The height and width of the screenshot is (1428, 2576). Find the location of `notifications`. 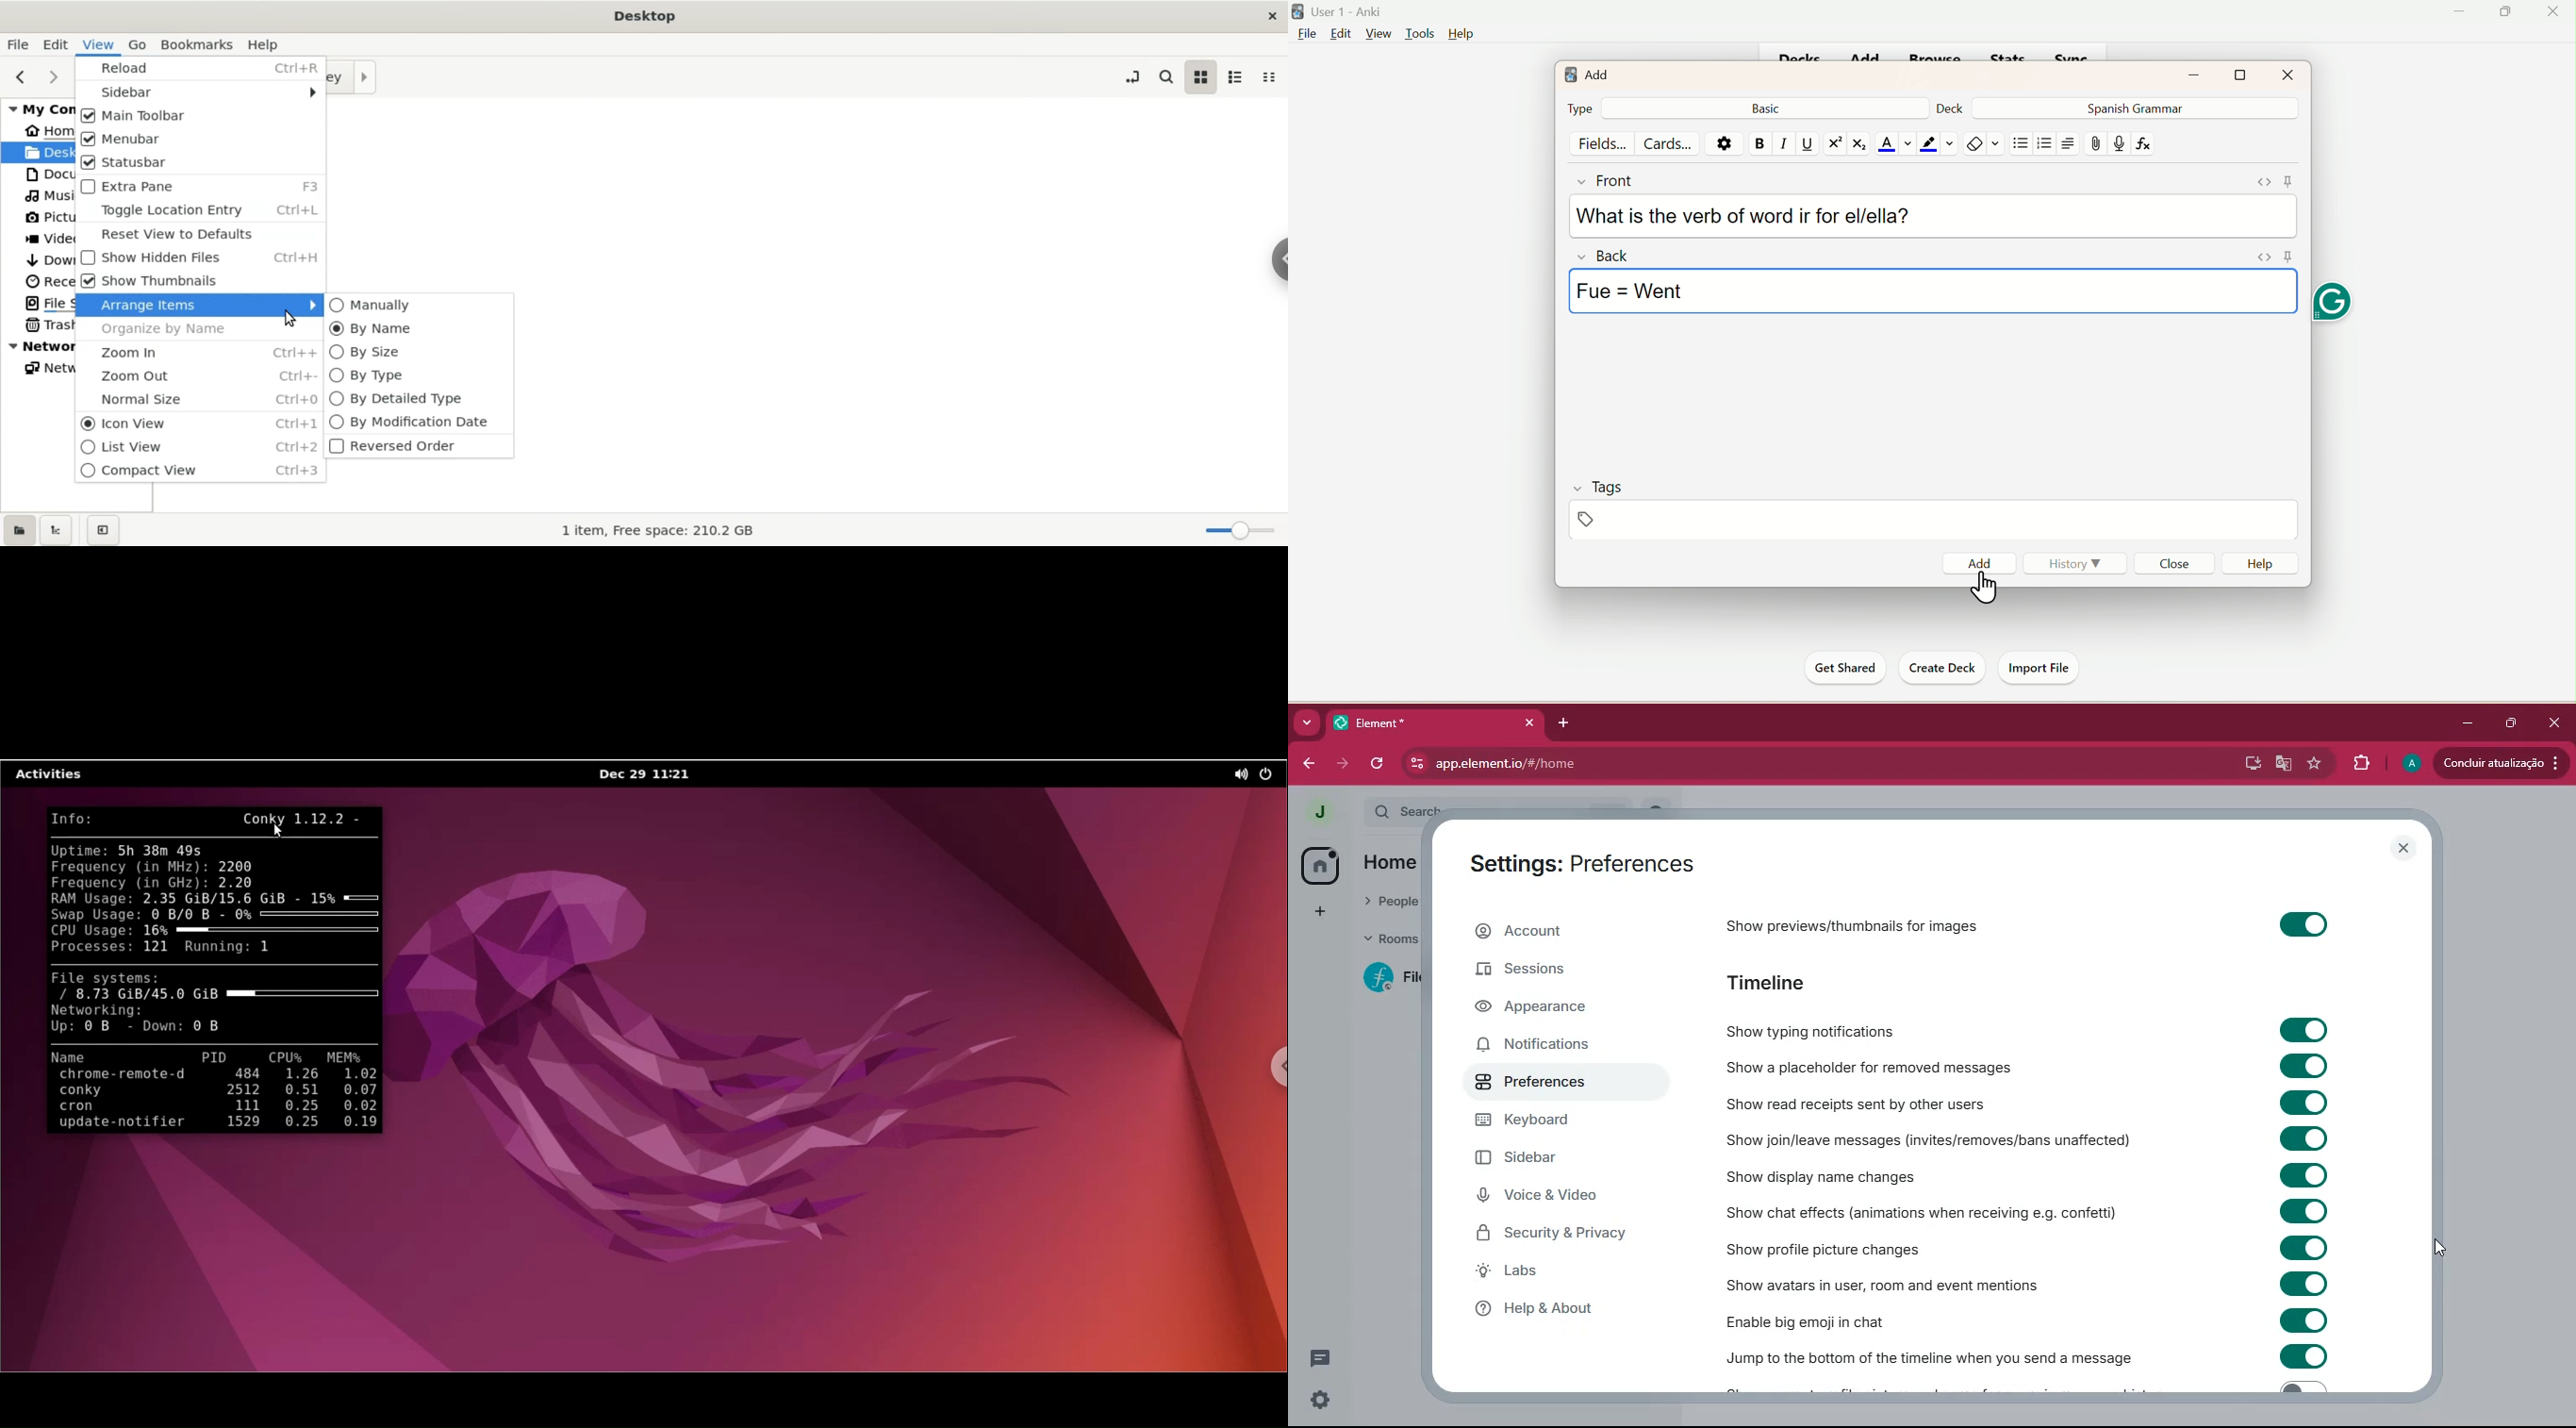

notifications is located at coordinates (1561, 1045).